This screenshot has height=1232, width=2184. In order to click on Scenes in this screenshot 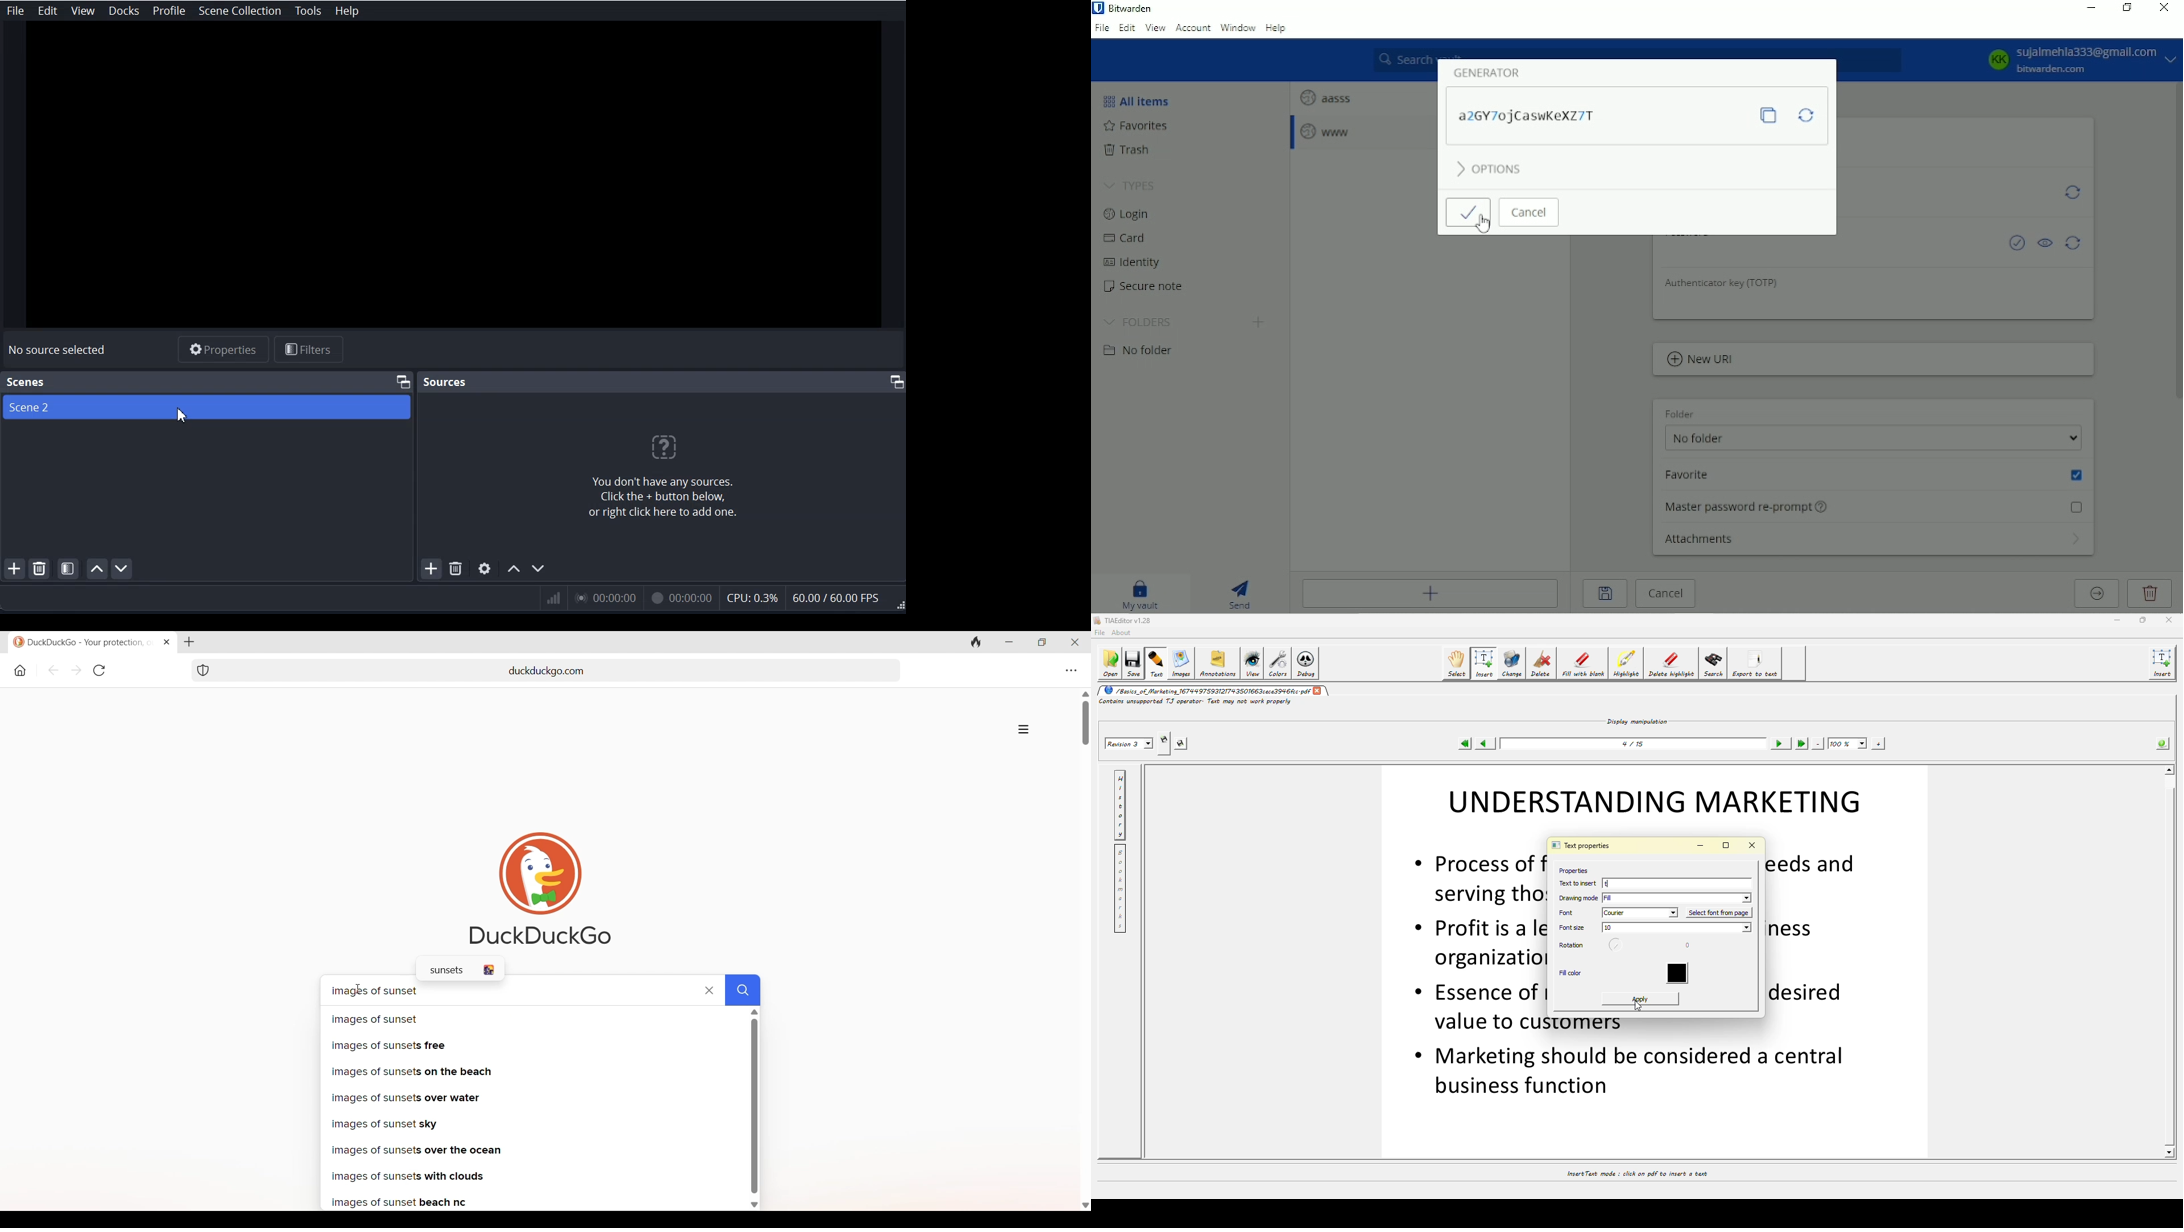, I will do `click(26, 382)`.